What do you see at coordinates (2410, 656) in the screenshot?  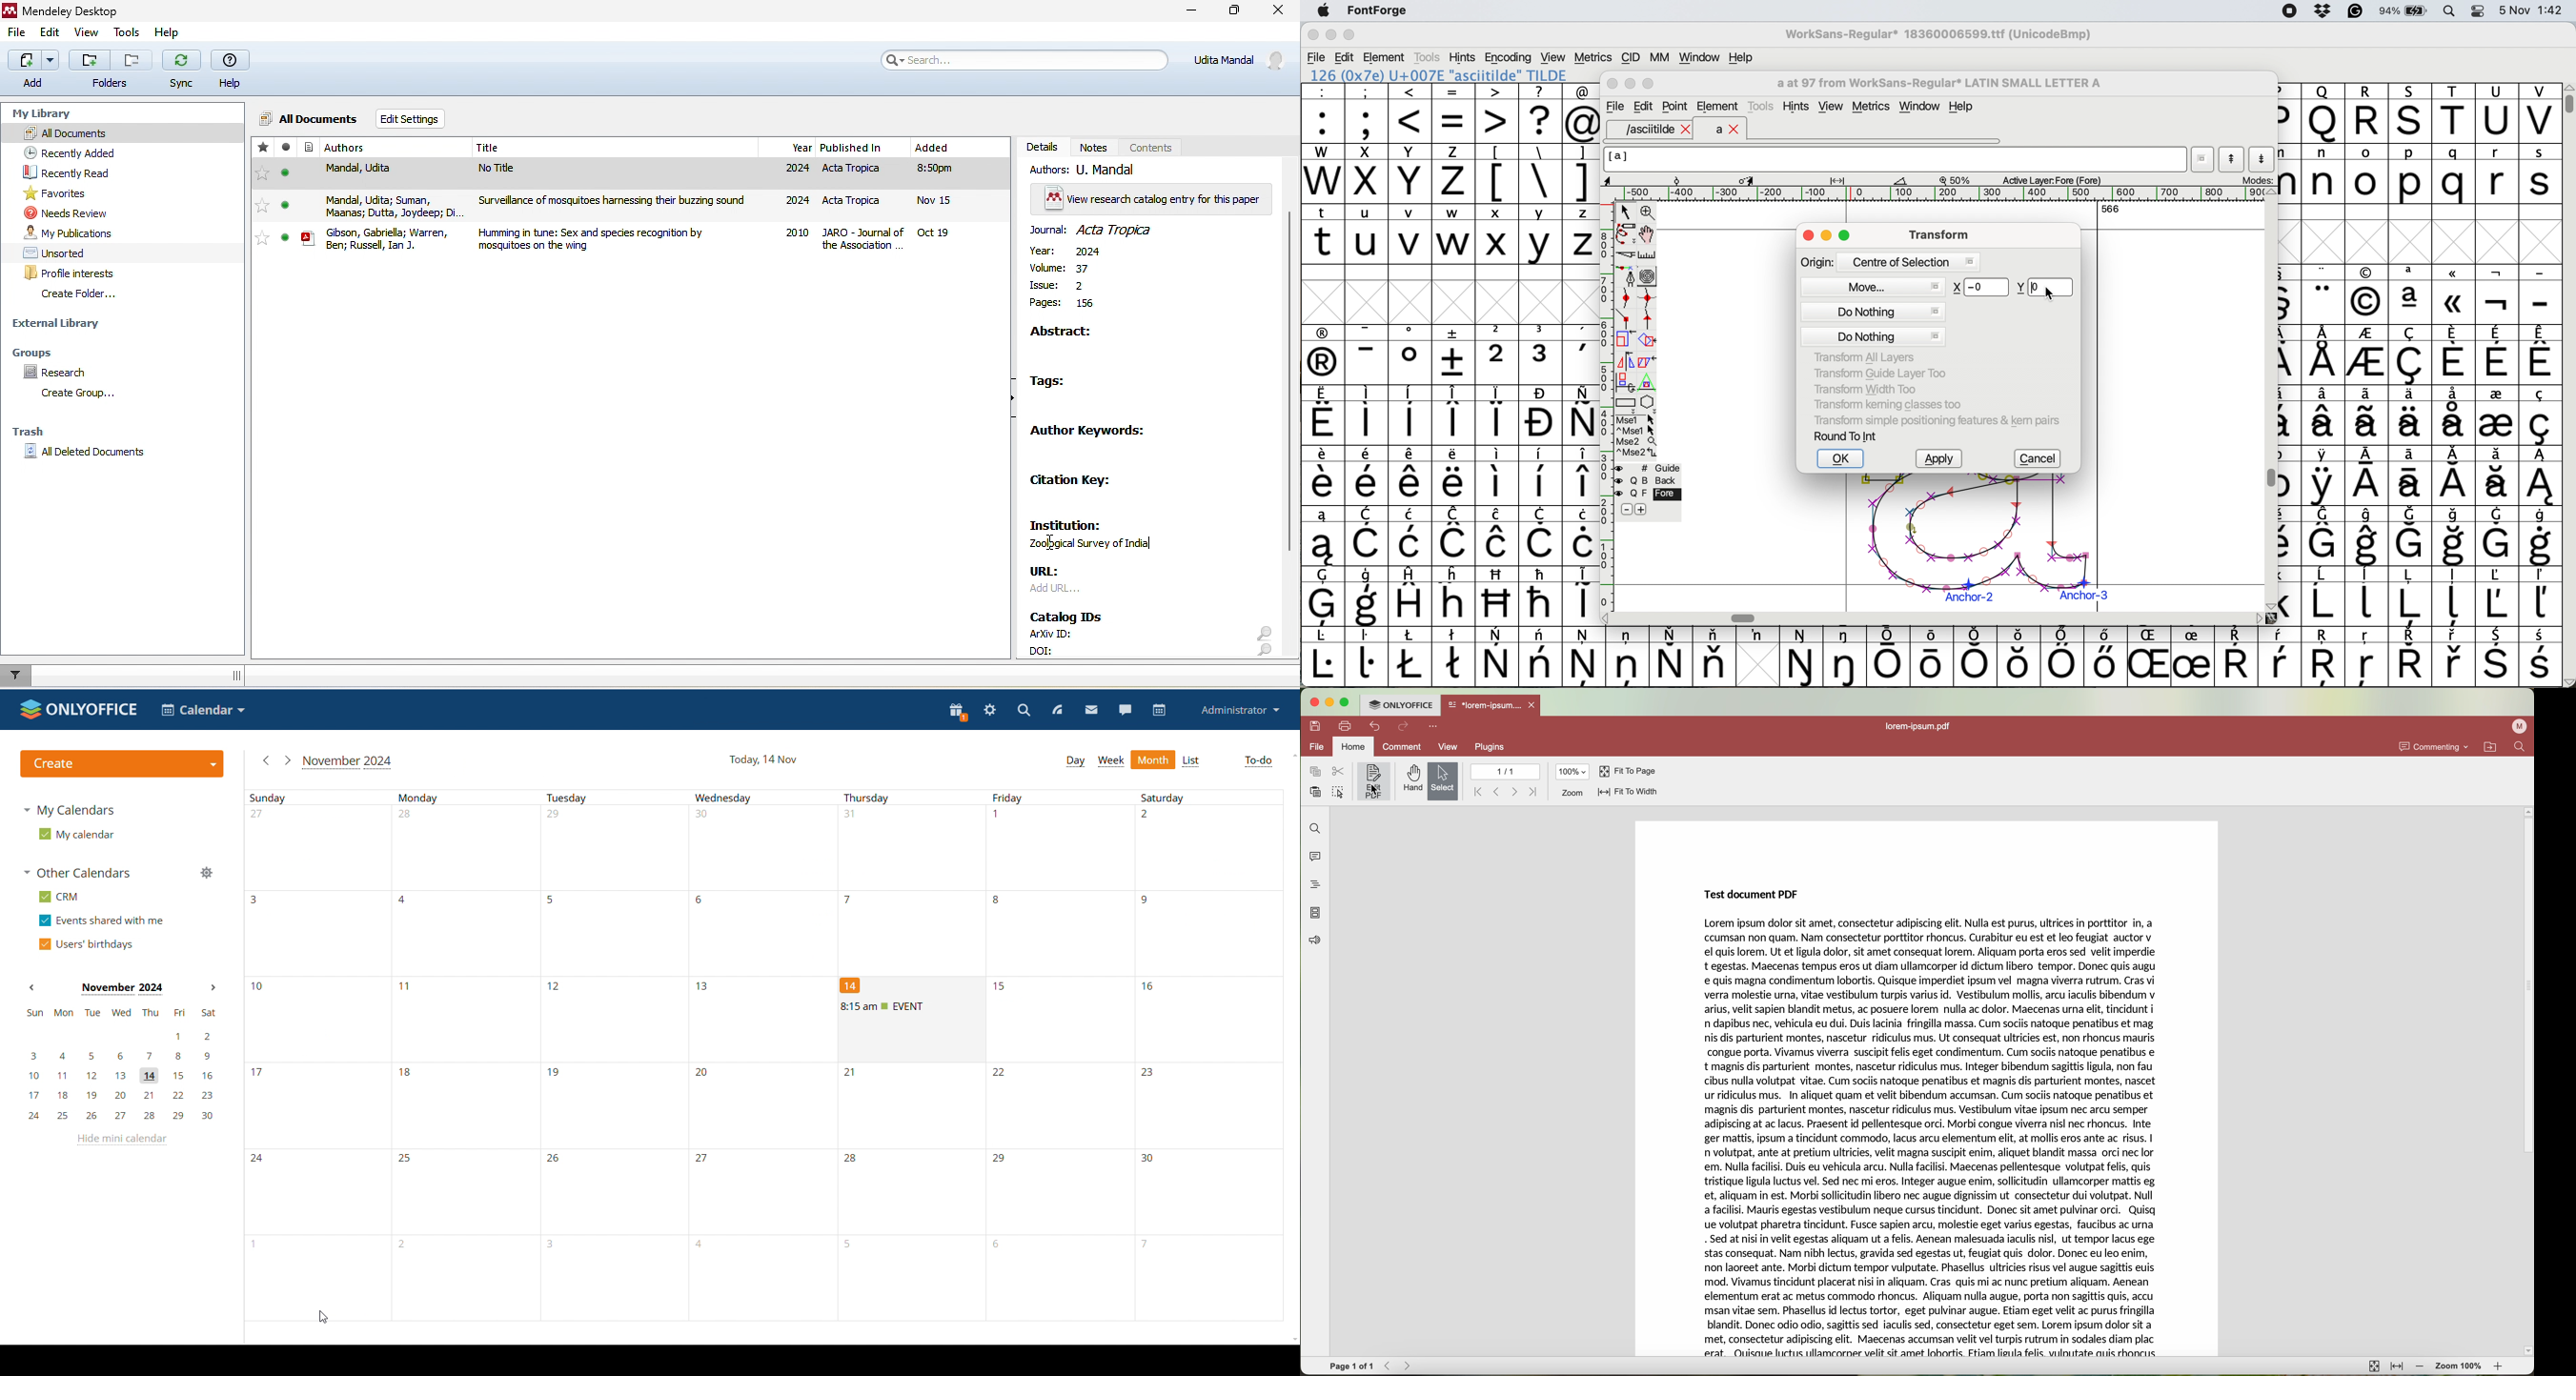 I see `symbol` at bounding box center [2410, 656].